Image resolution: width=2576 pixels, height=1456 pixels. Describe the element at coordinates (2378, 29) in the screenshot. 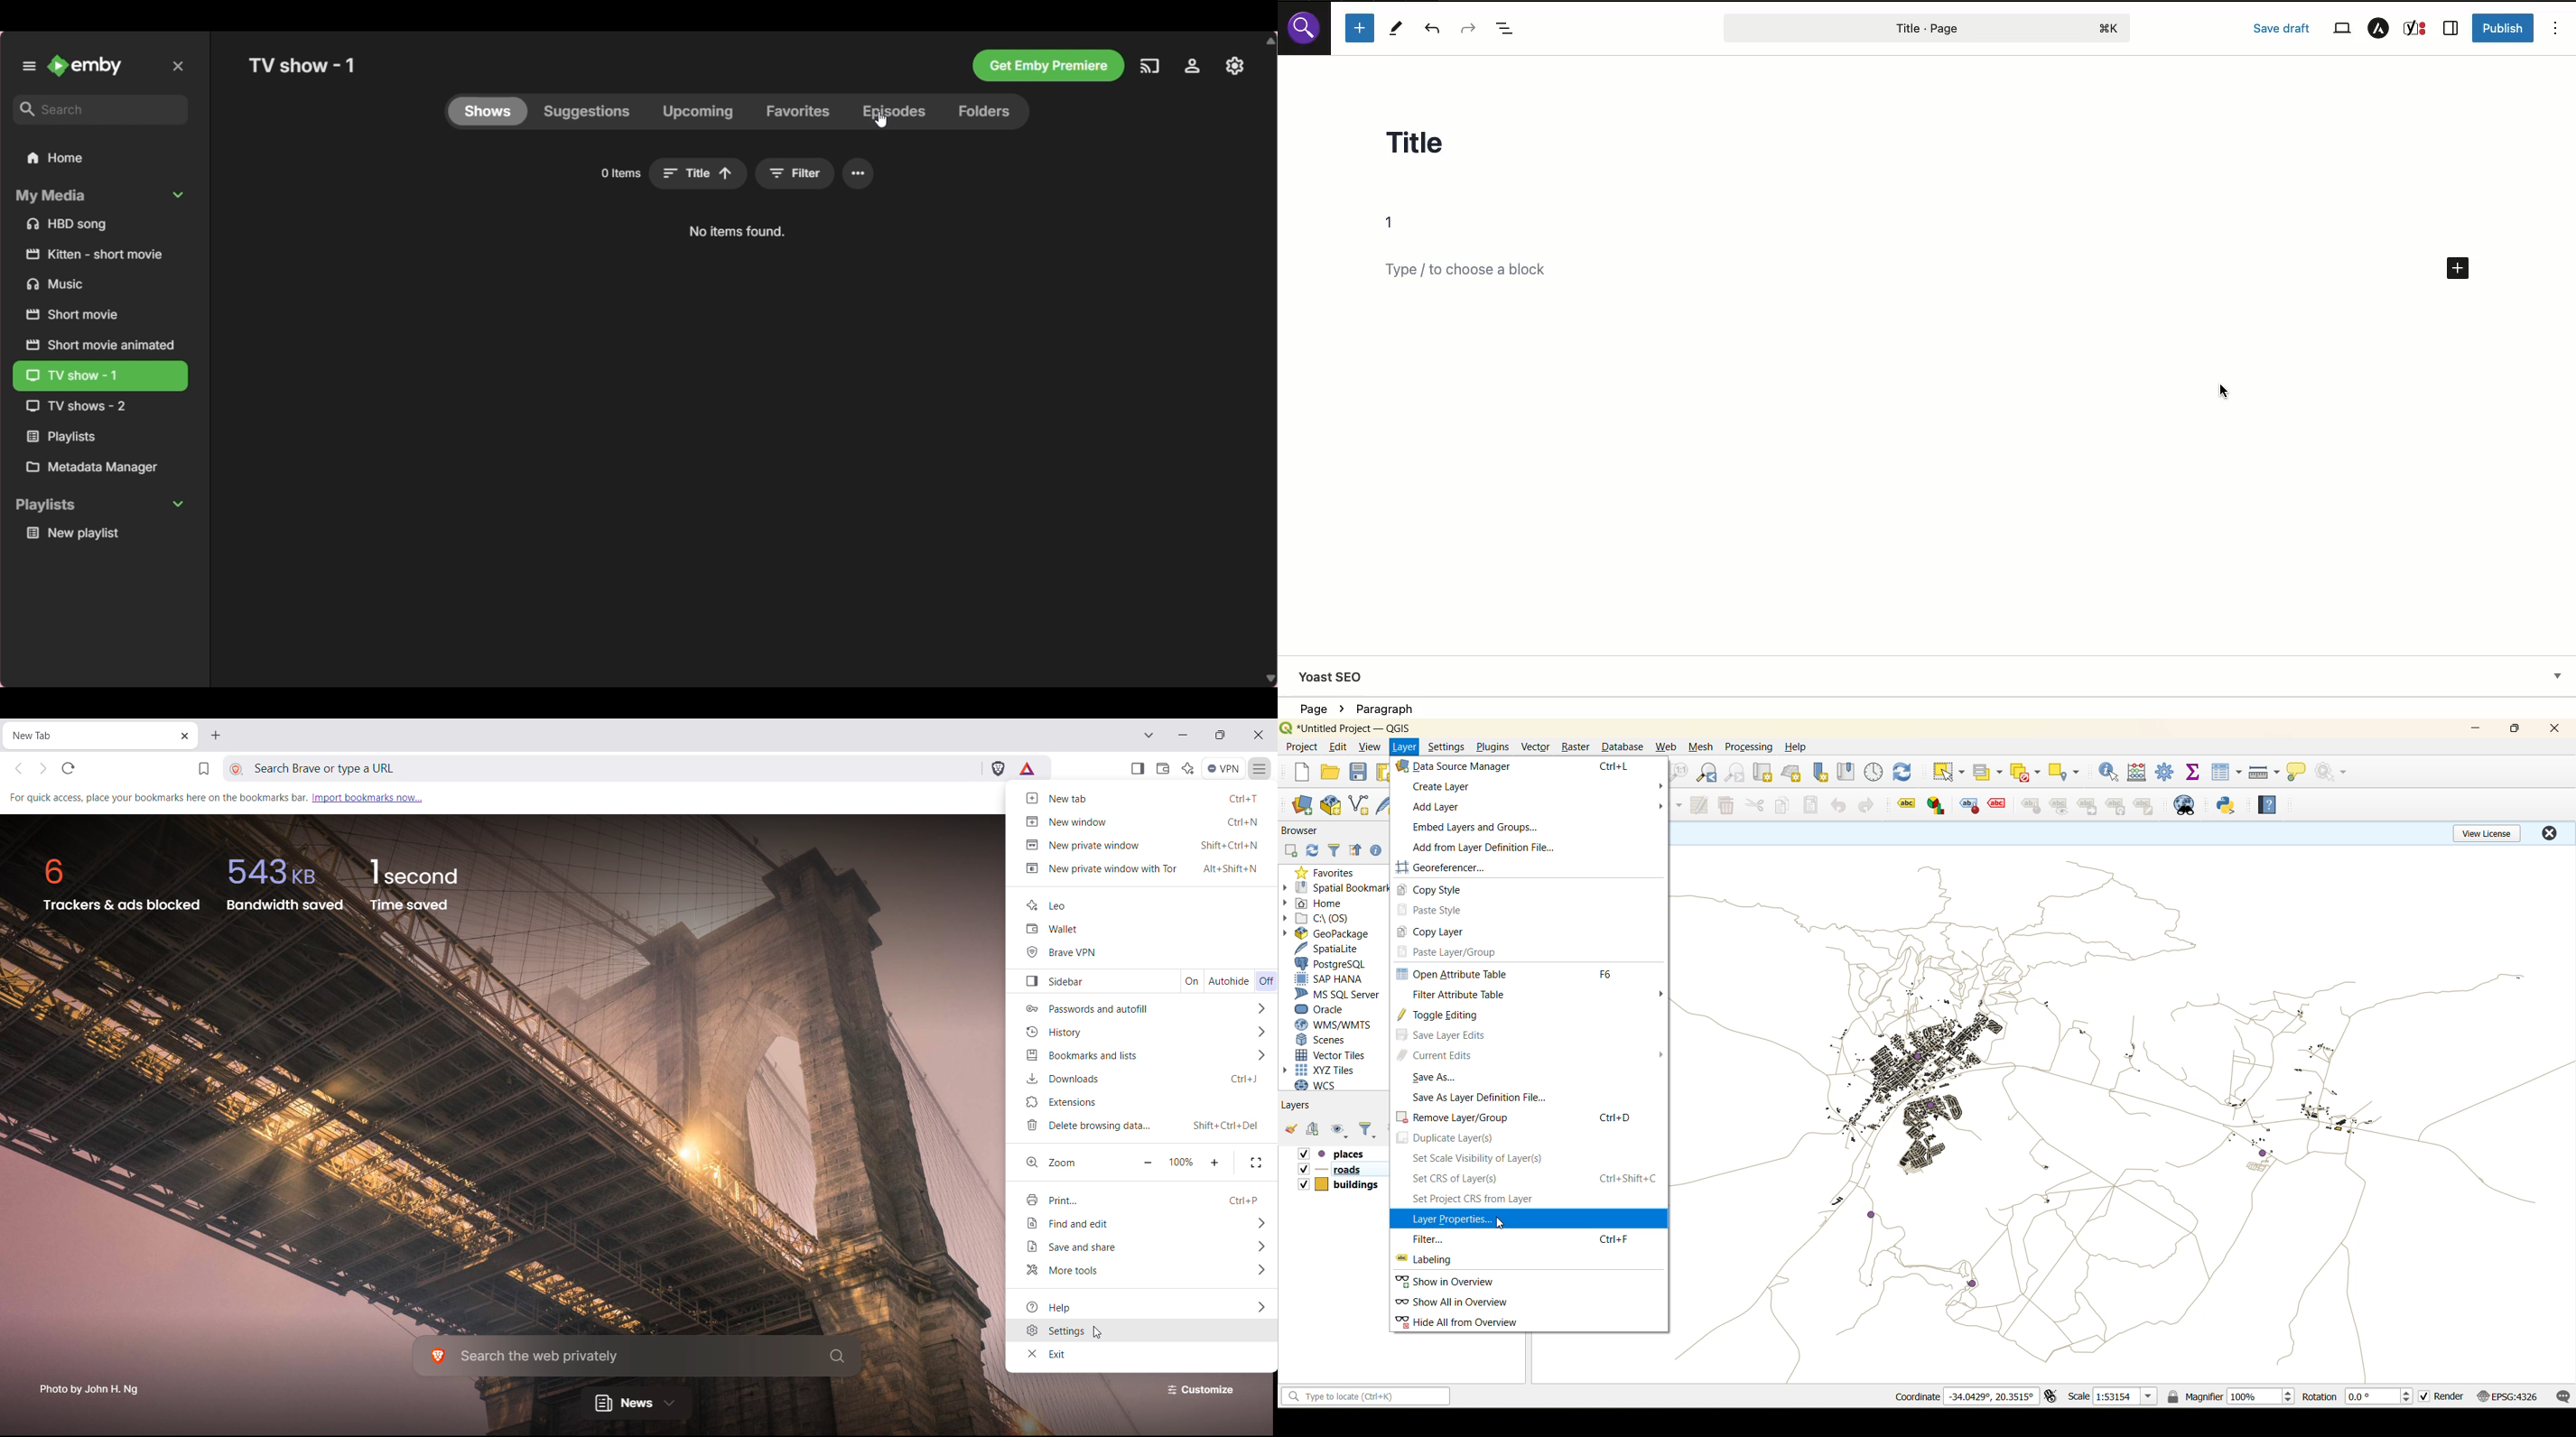

I see `Astar` at that location.